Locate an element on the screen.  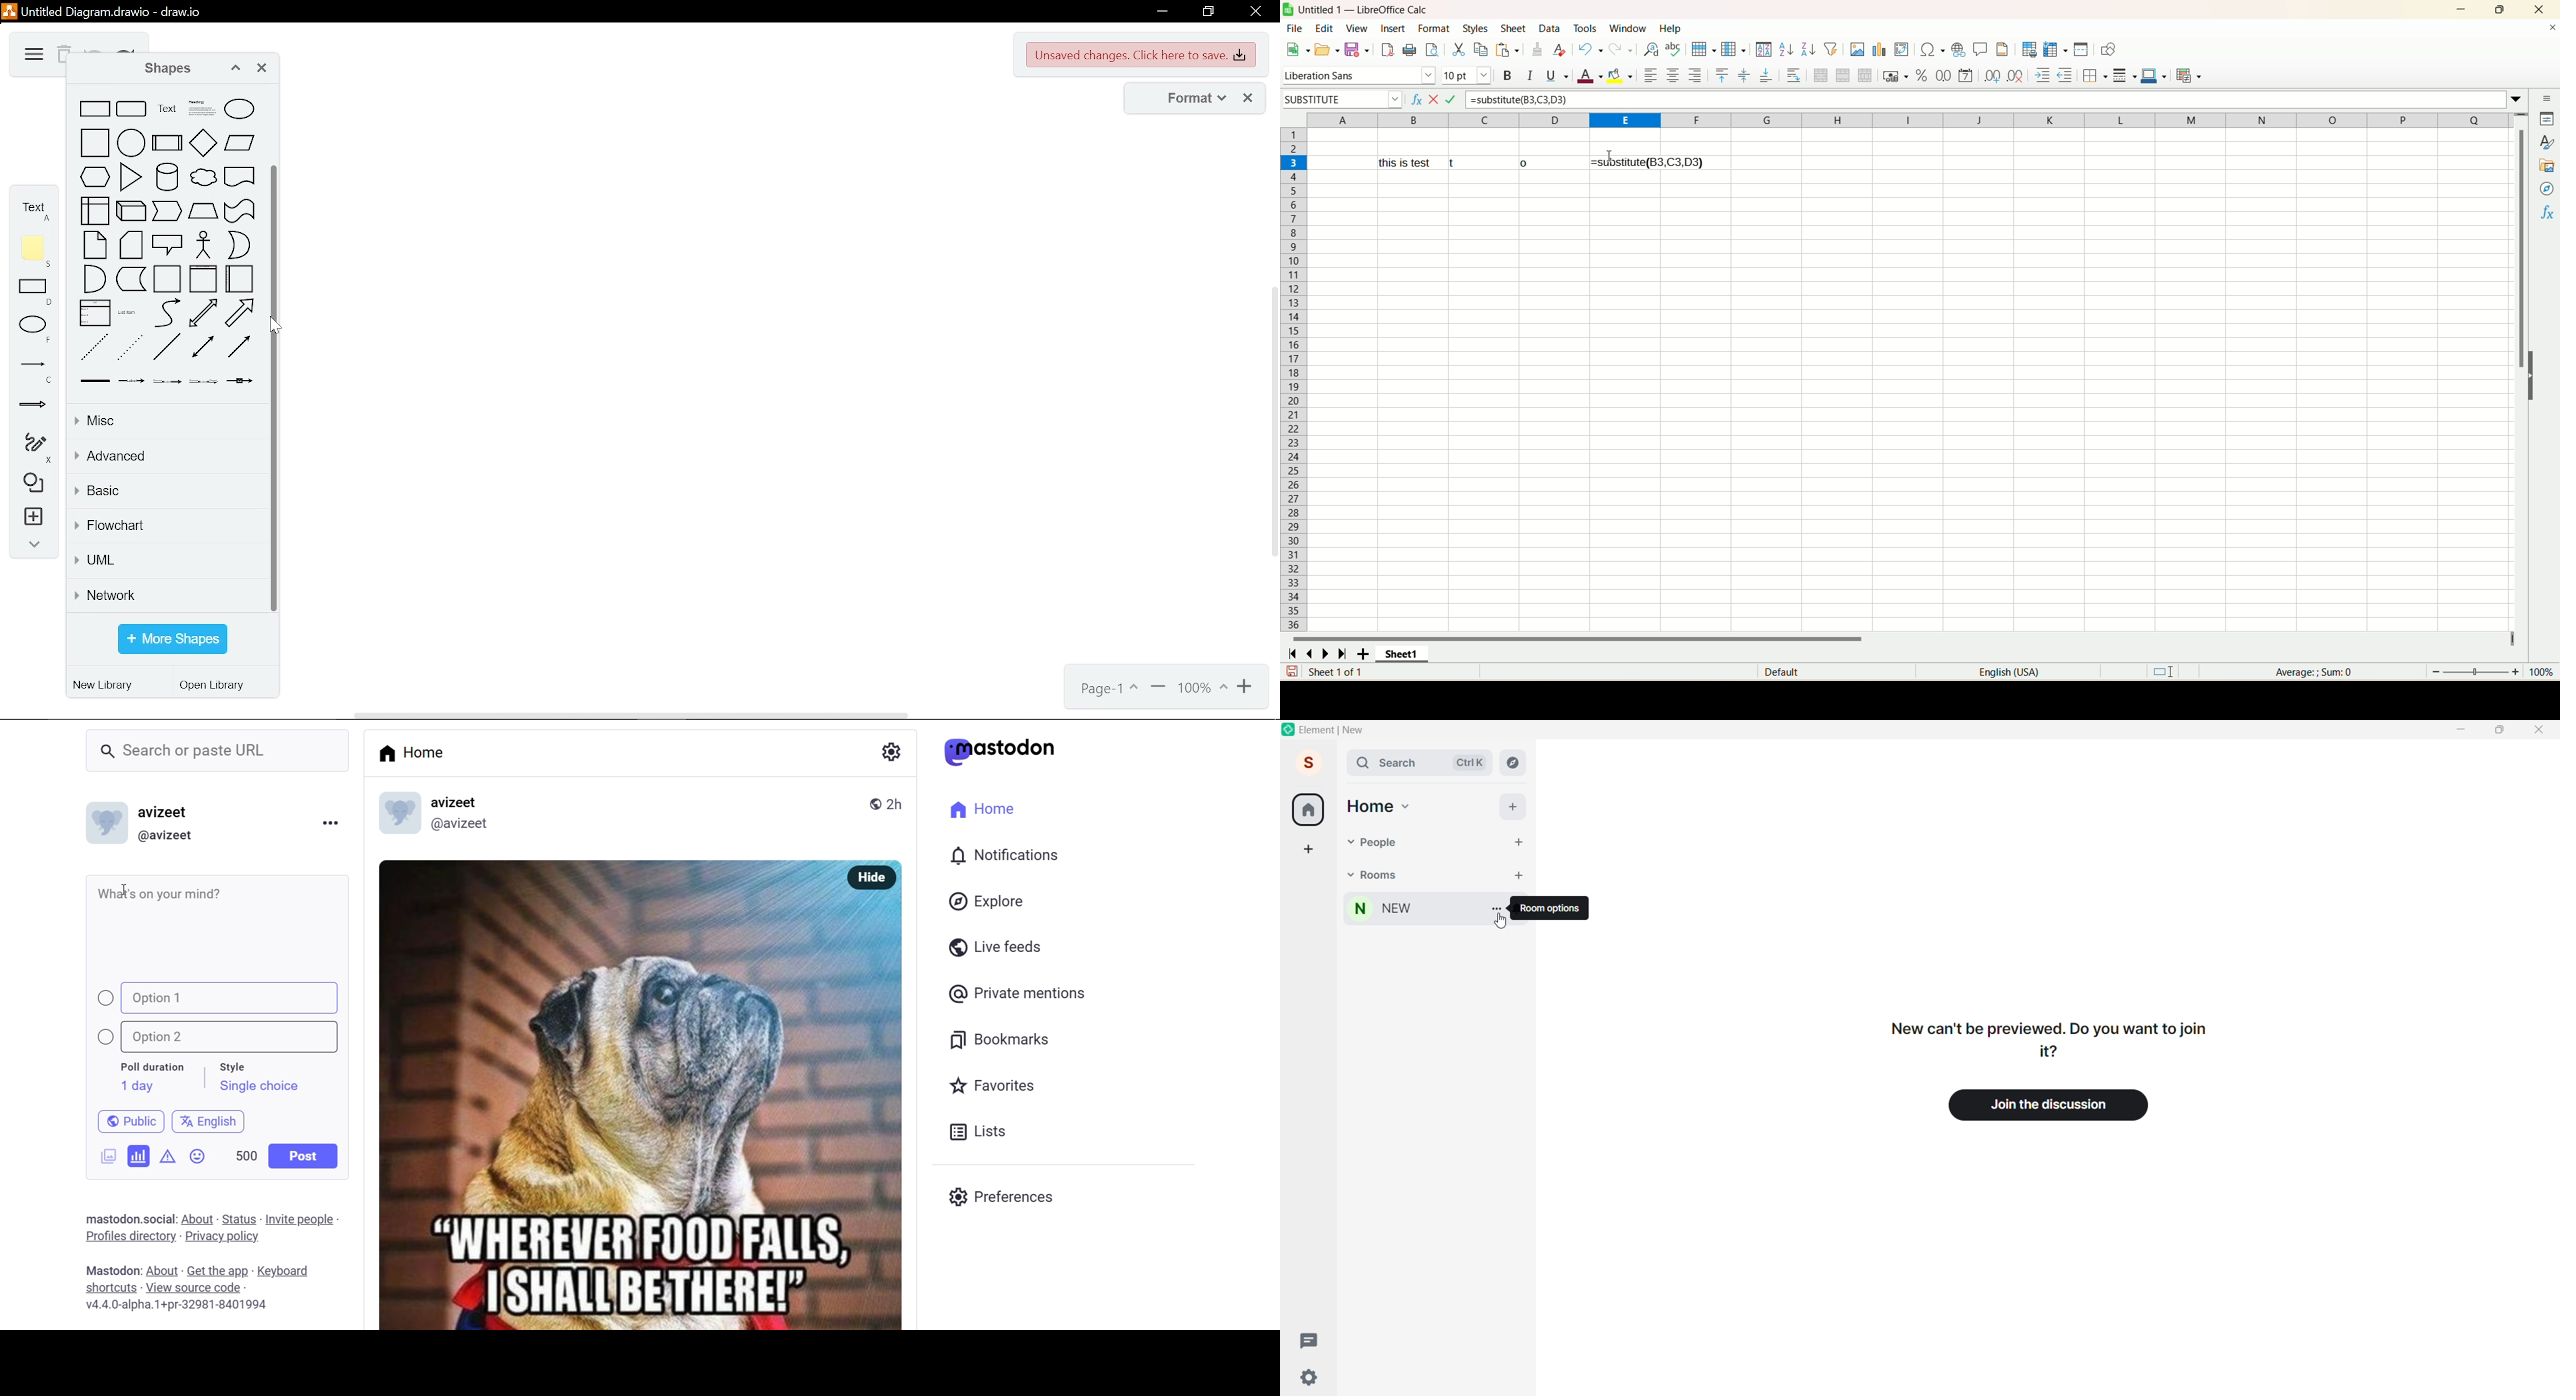
split window is located at coordinates (2082, 51).